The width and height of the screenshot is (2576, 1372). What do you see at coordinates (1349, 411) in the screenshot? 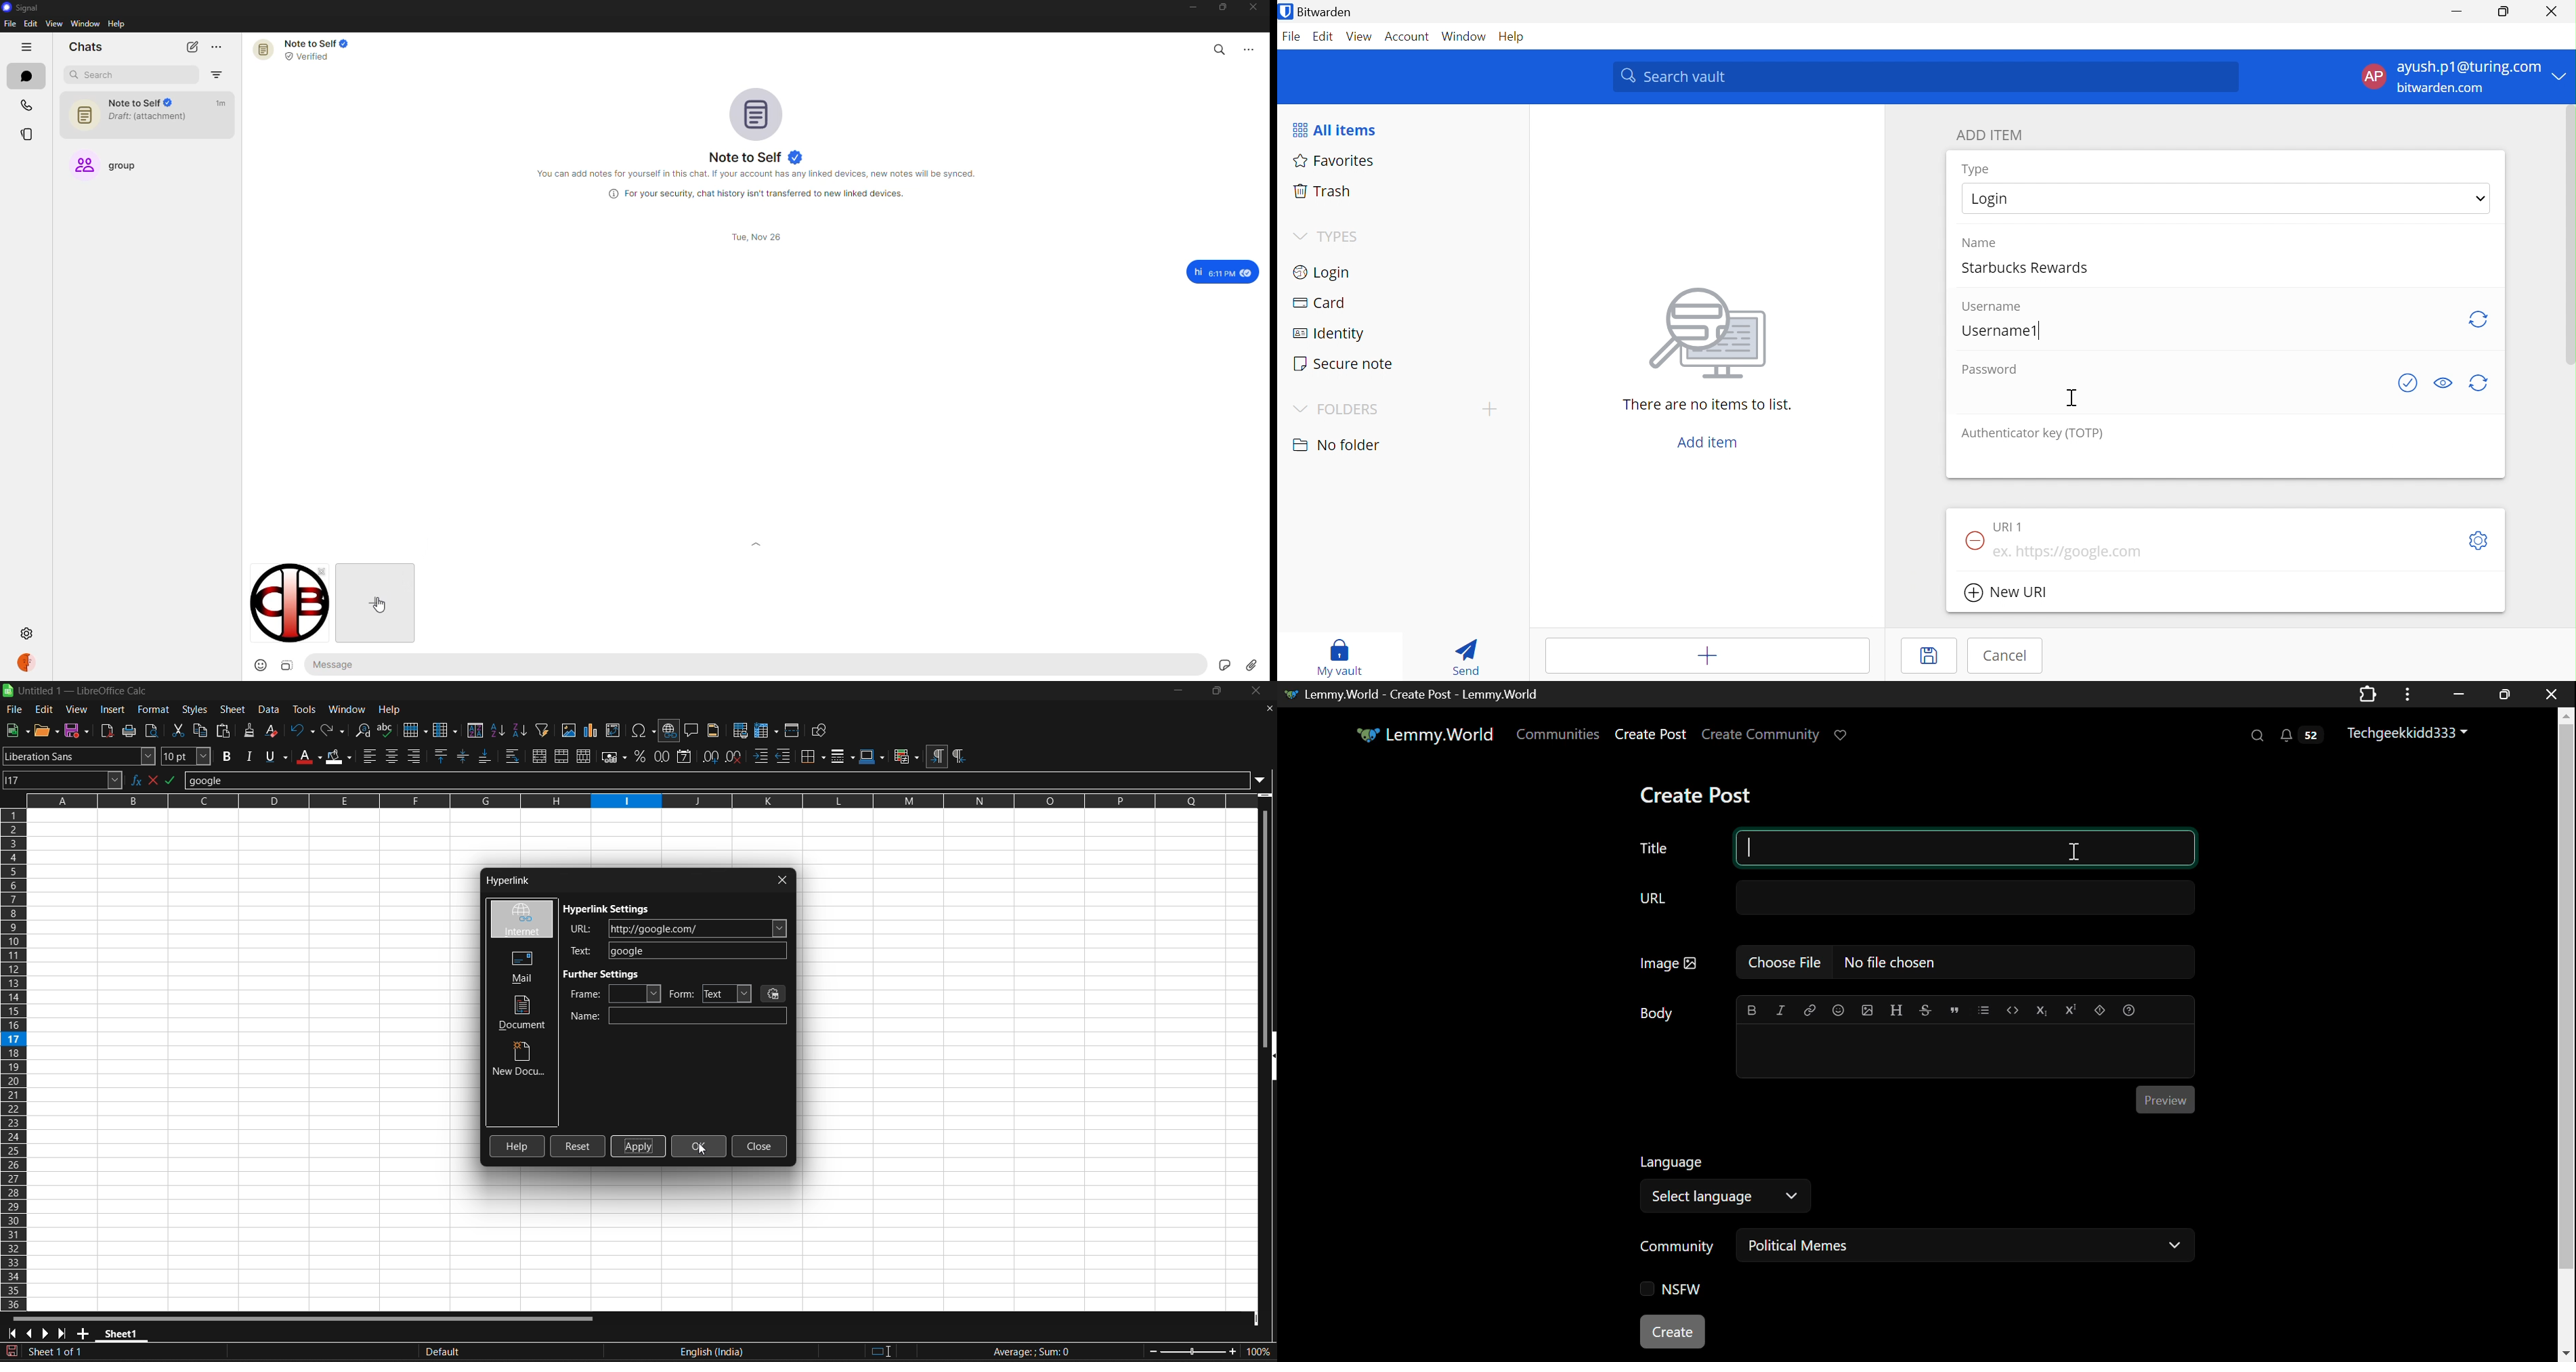
I see `FOLDERS` at bounding box center [1349, 411].